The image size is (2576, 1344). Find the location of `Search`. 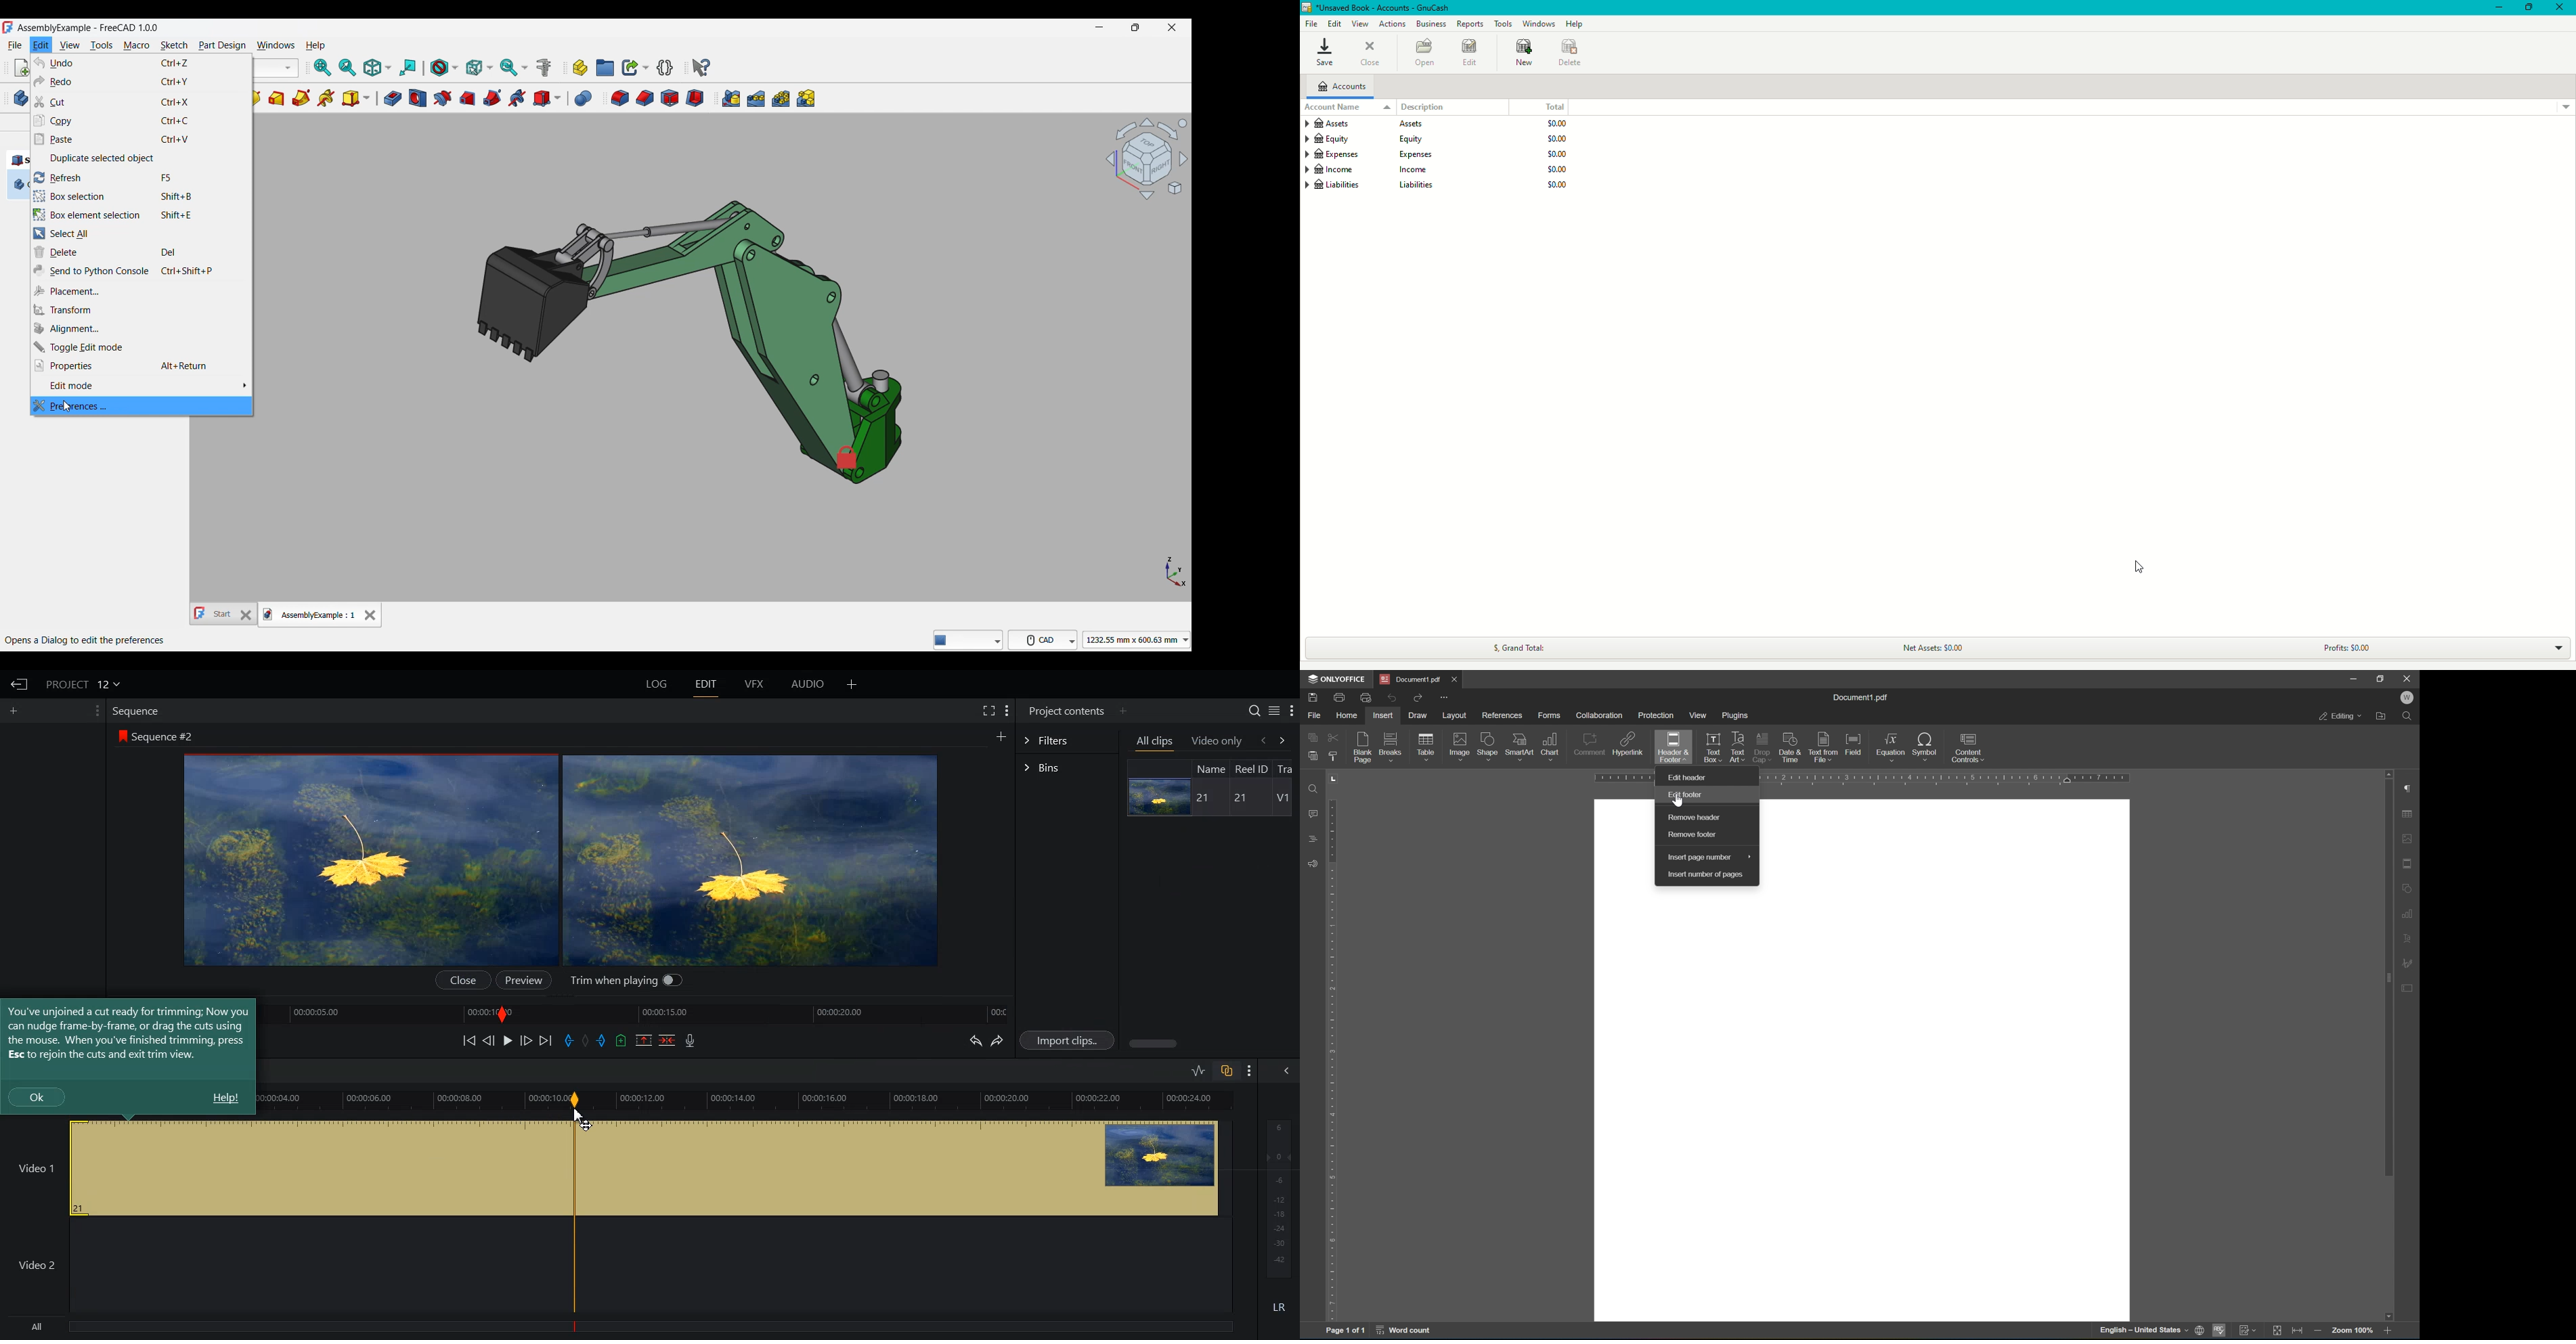

Search is located at coordinates (1254, 711).